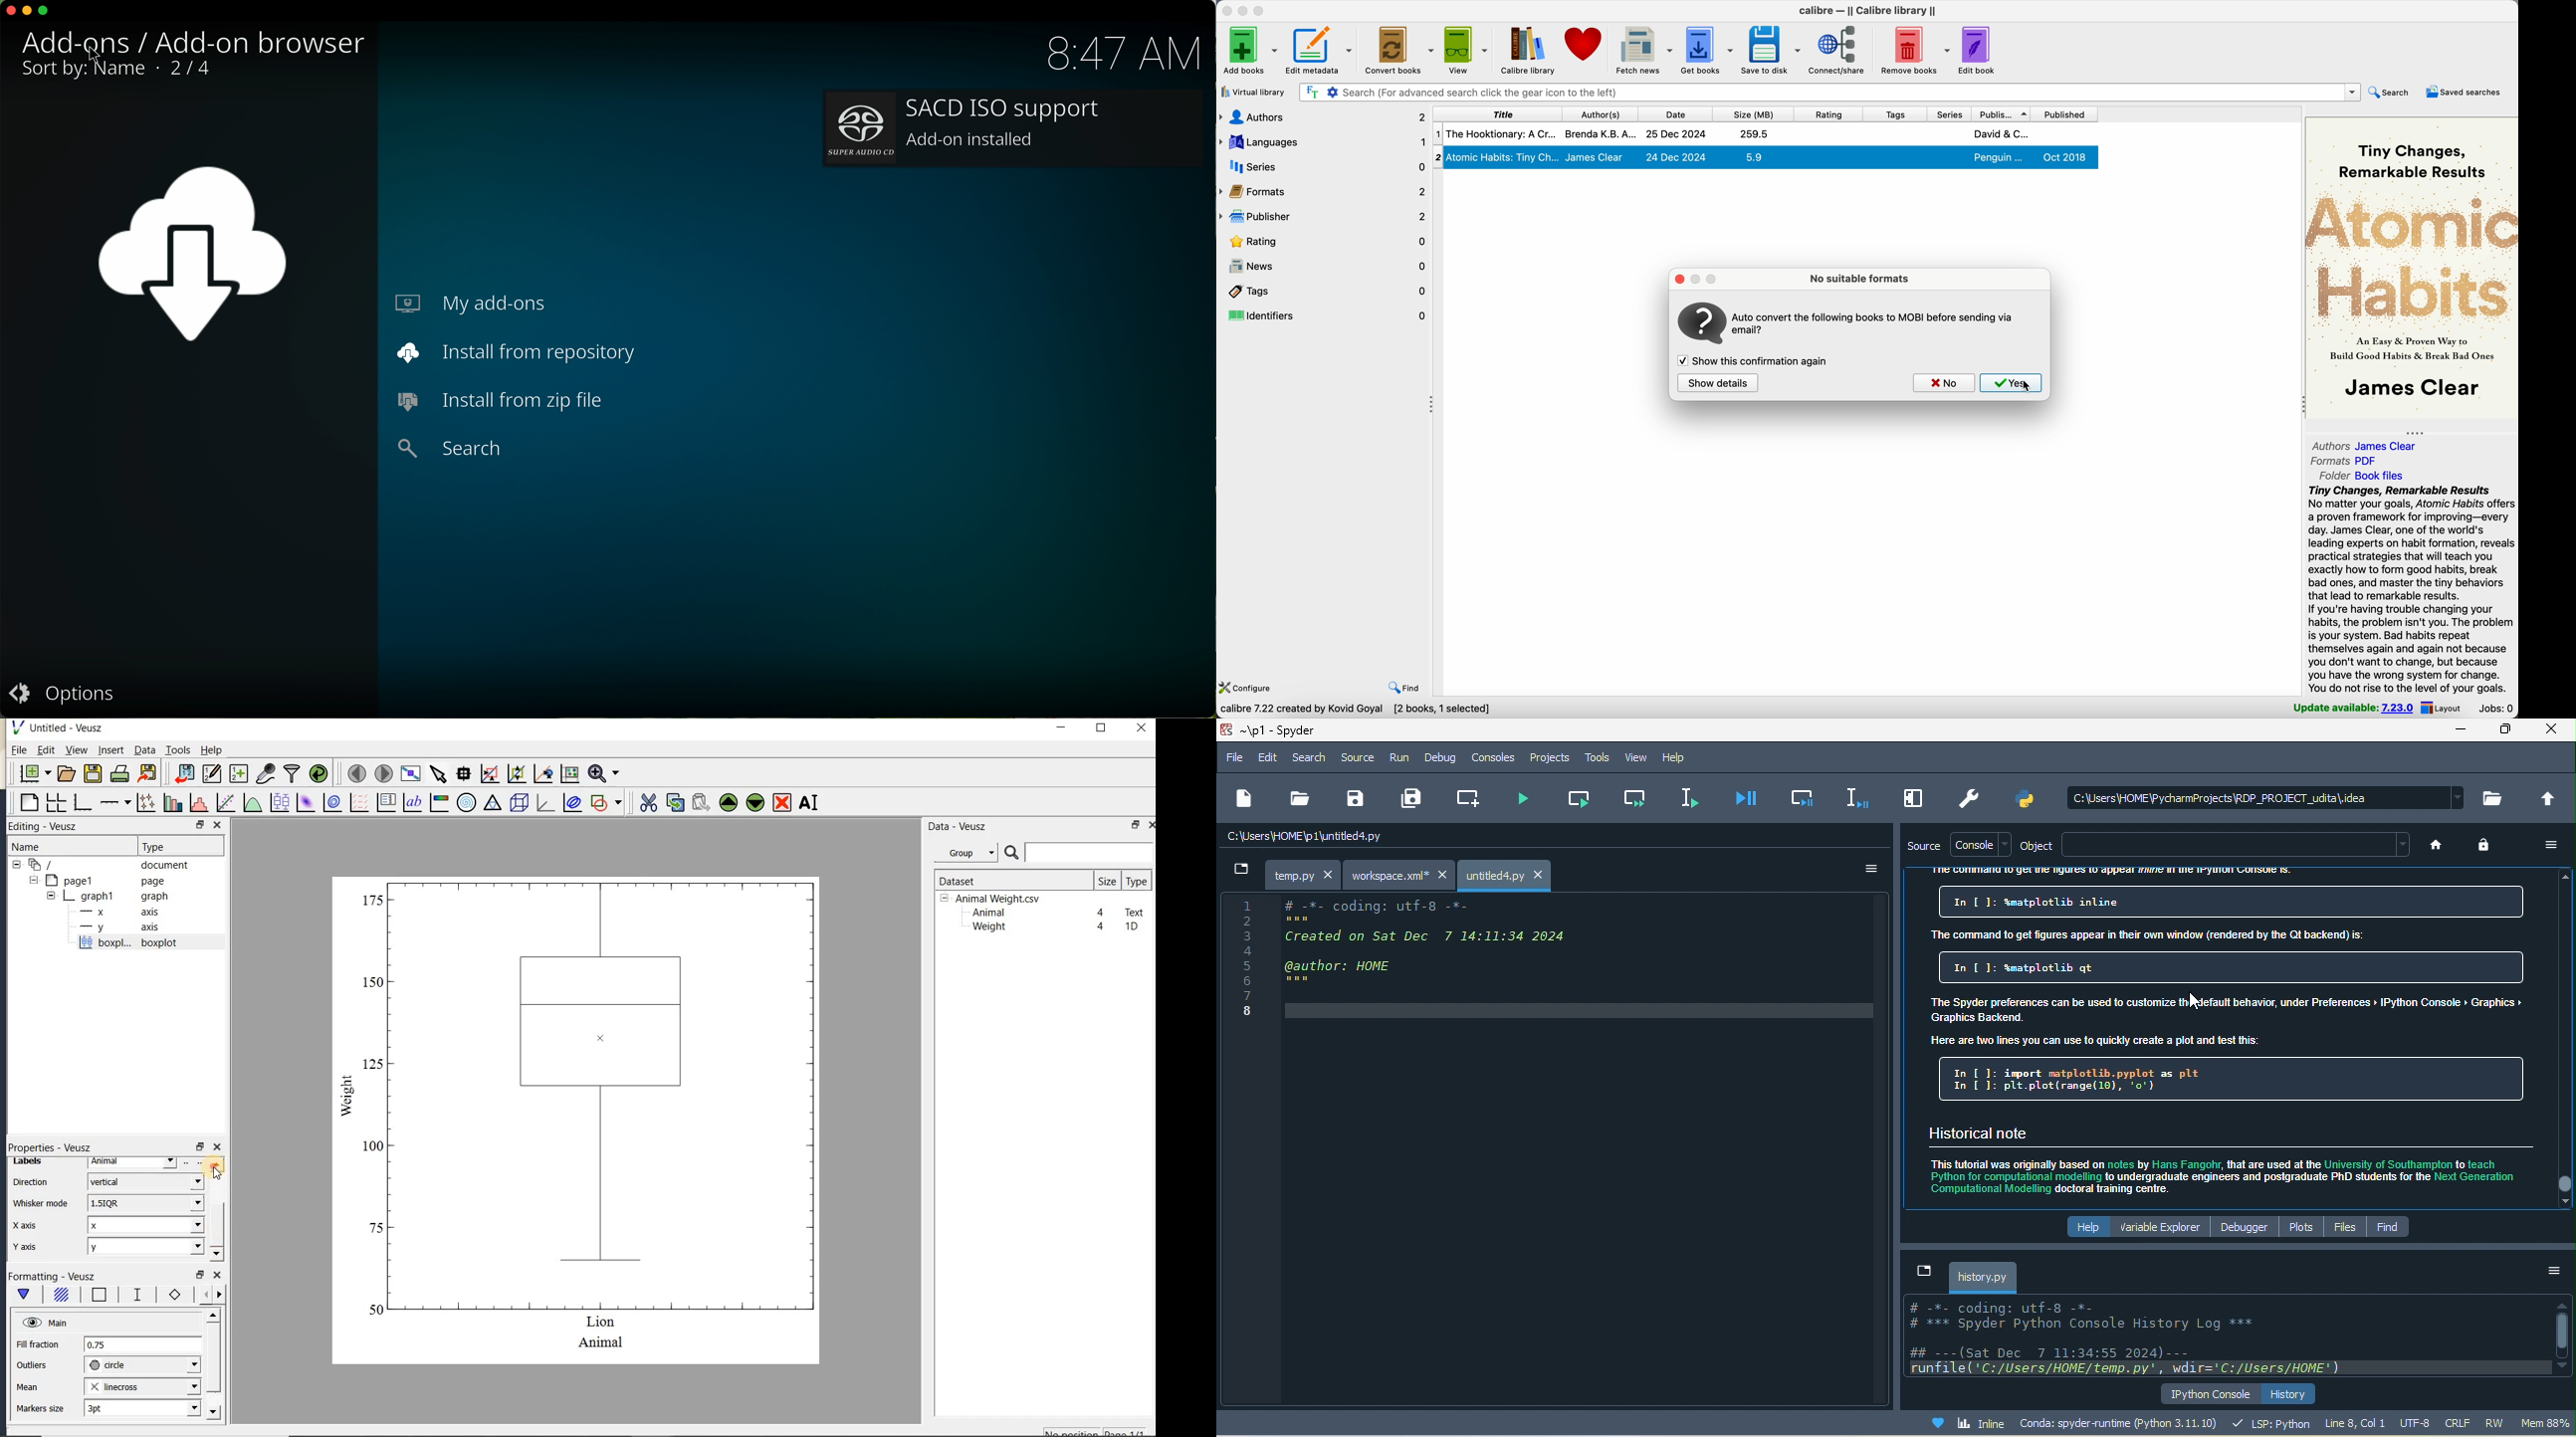 The height and width of the screenshot is (1456, 2576). I want to click on plot a vector field, so click(357, 803).